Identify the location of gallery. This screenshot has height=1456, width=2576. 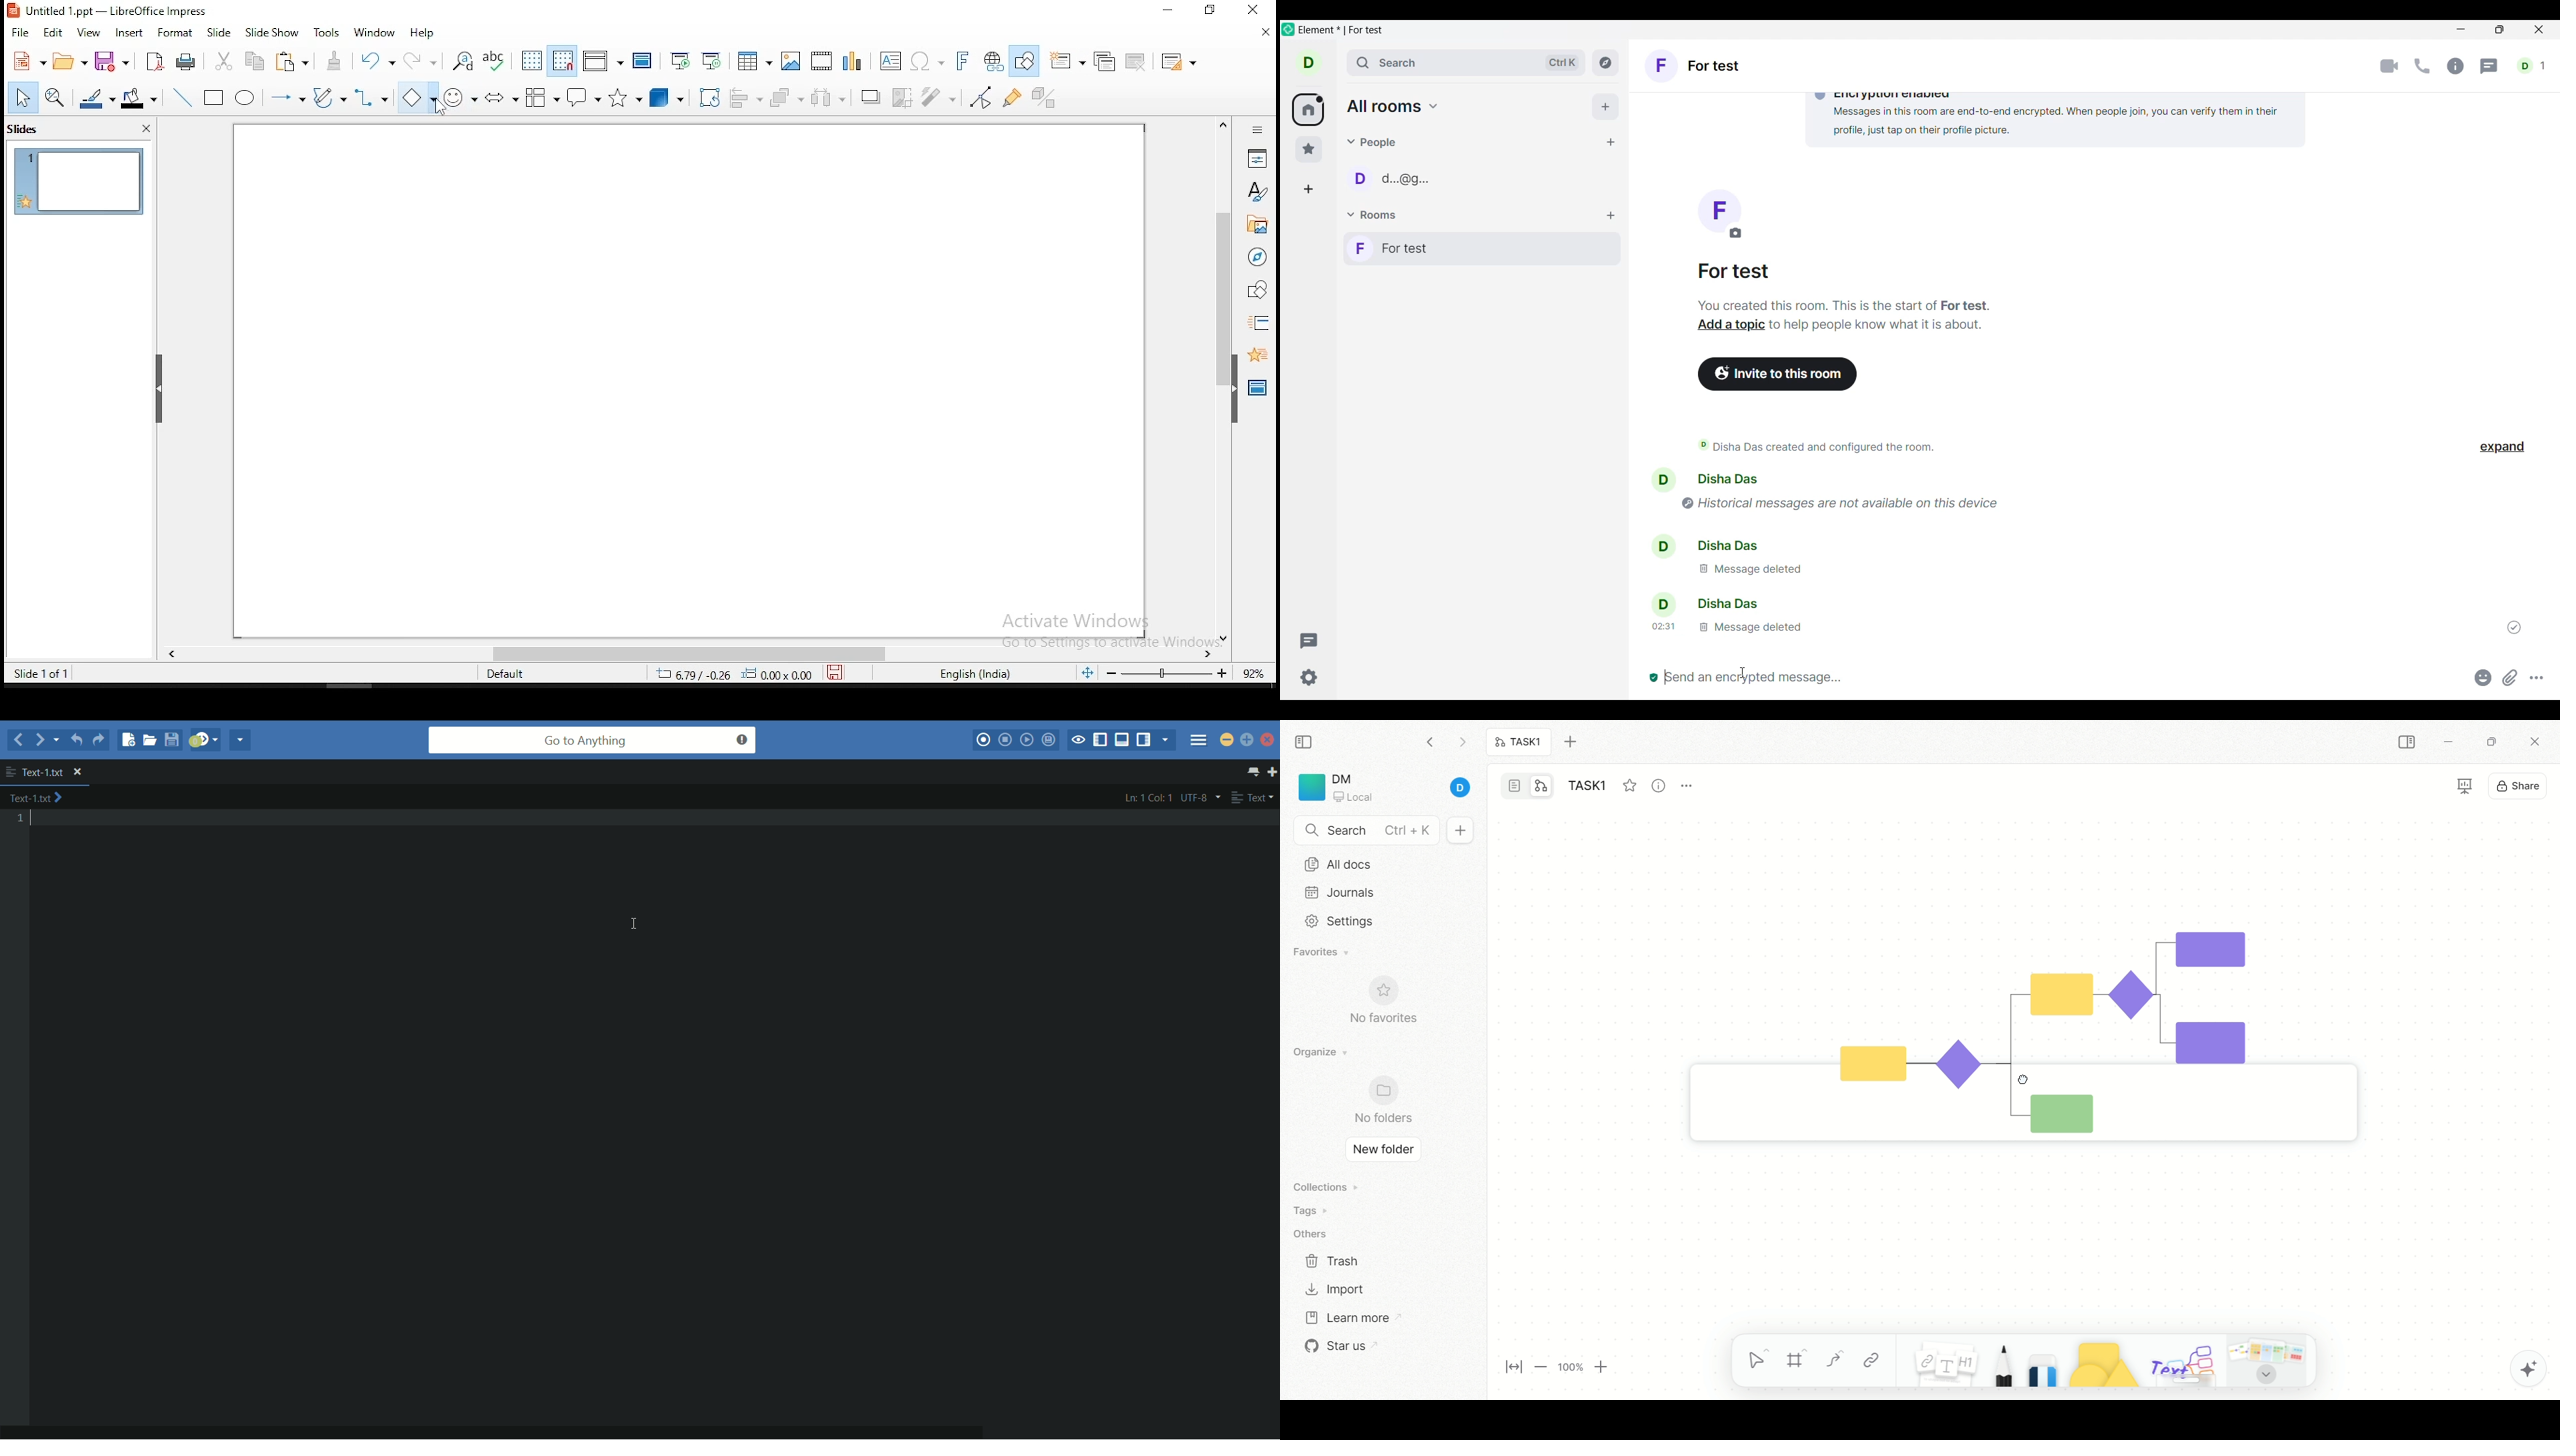
(1256, 227).